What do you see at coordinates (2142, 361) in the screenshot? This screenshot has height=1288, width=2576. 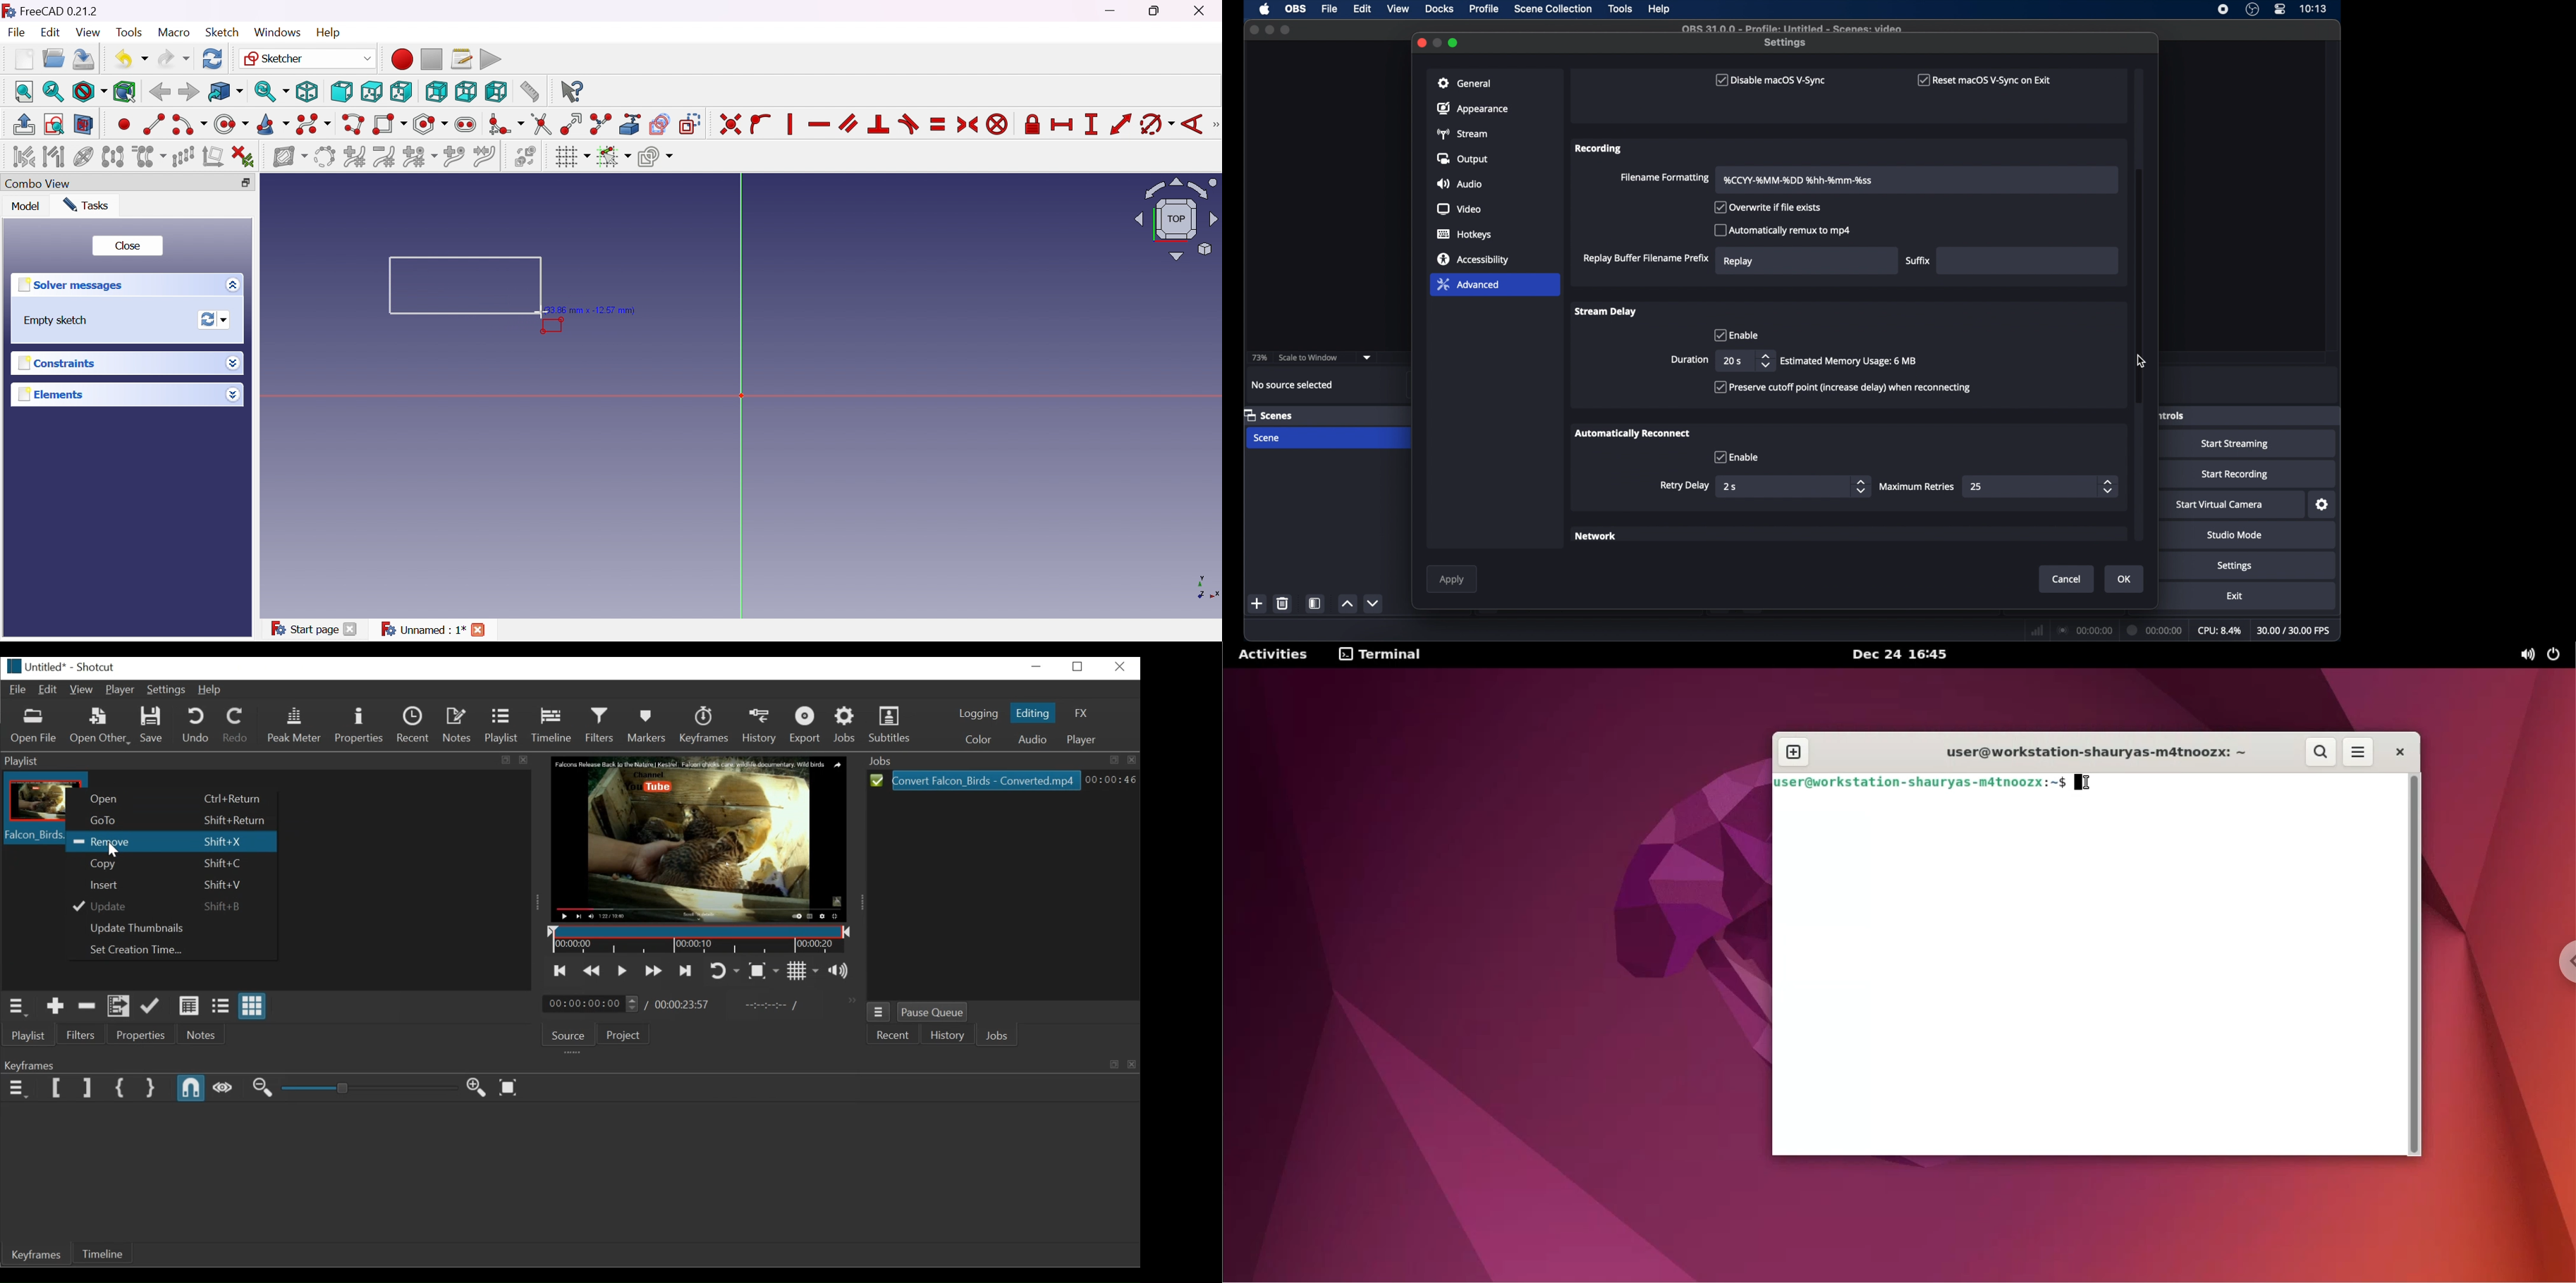 I see `cursor` at bounding box center [2142, 361].